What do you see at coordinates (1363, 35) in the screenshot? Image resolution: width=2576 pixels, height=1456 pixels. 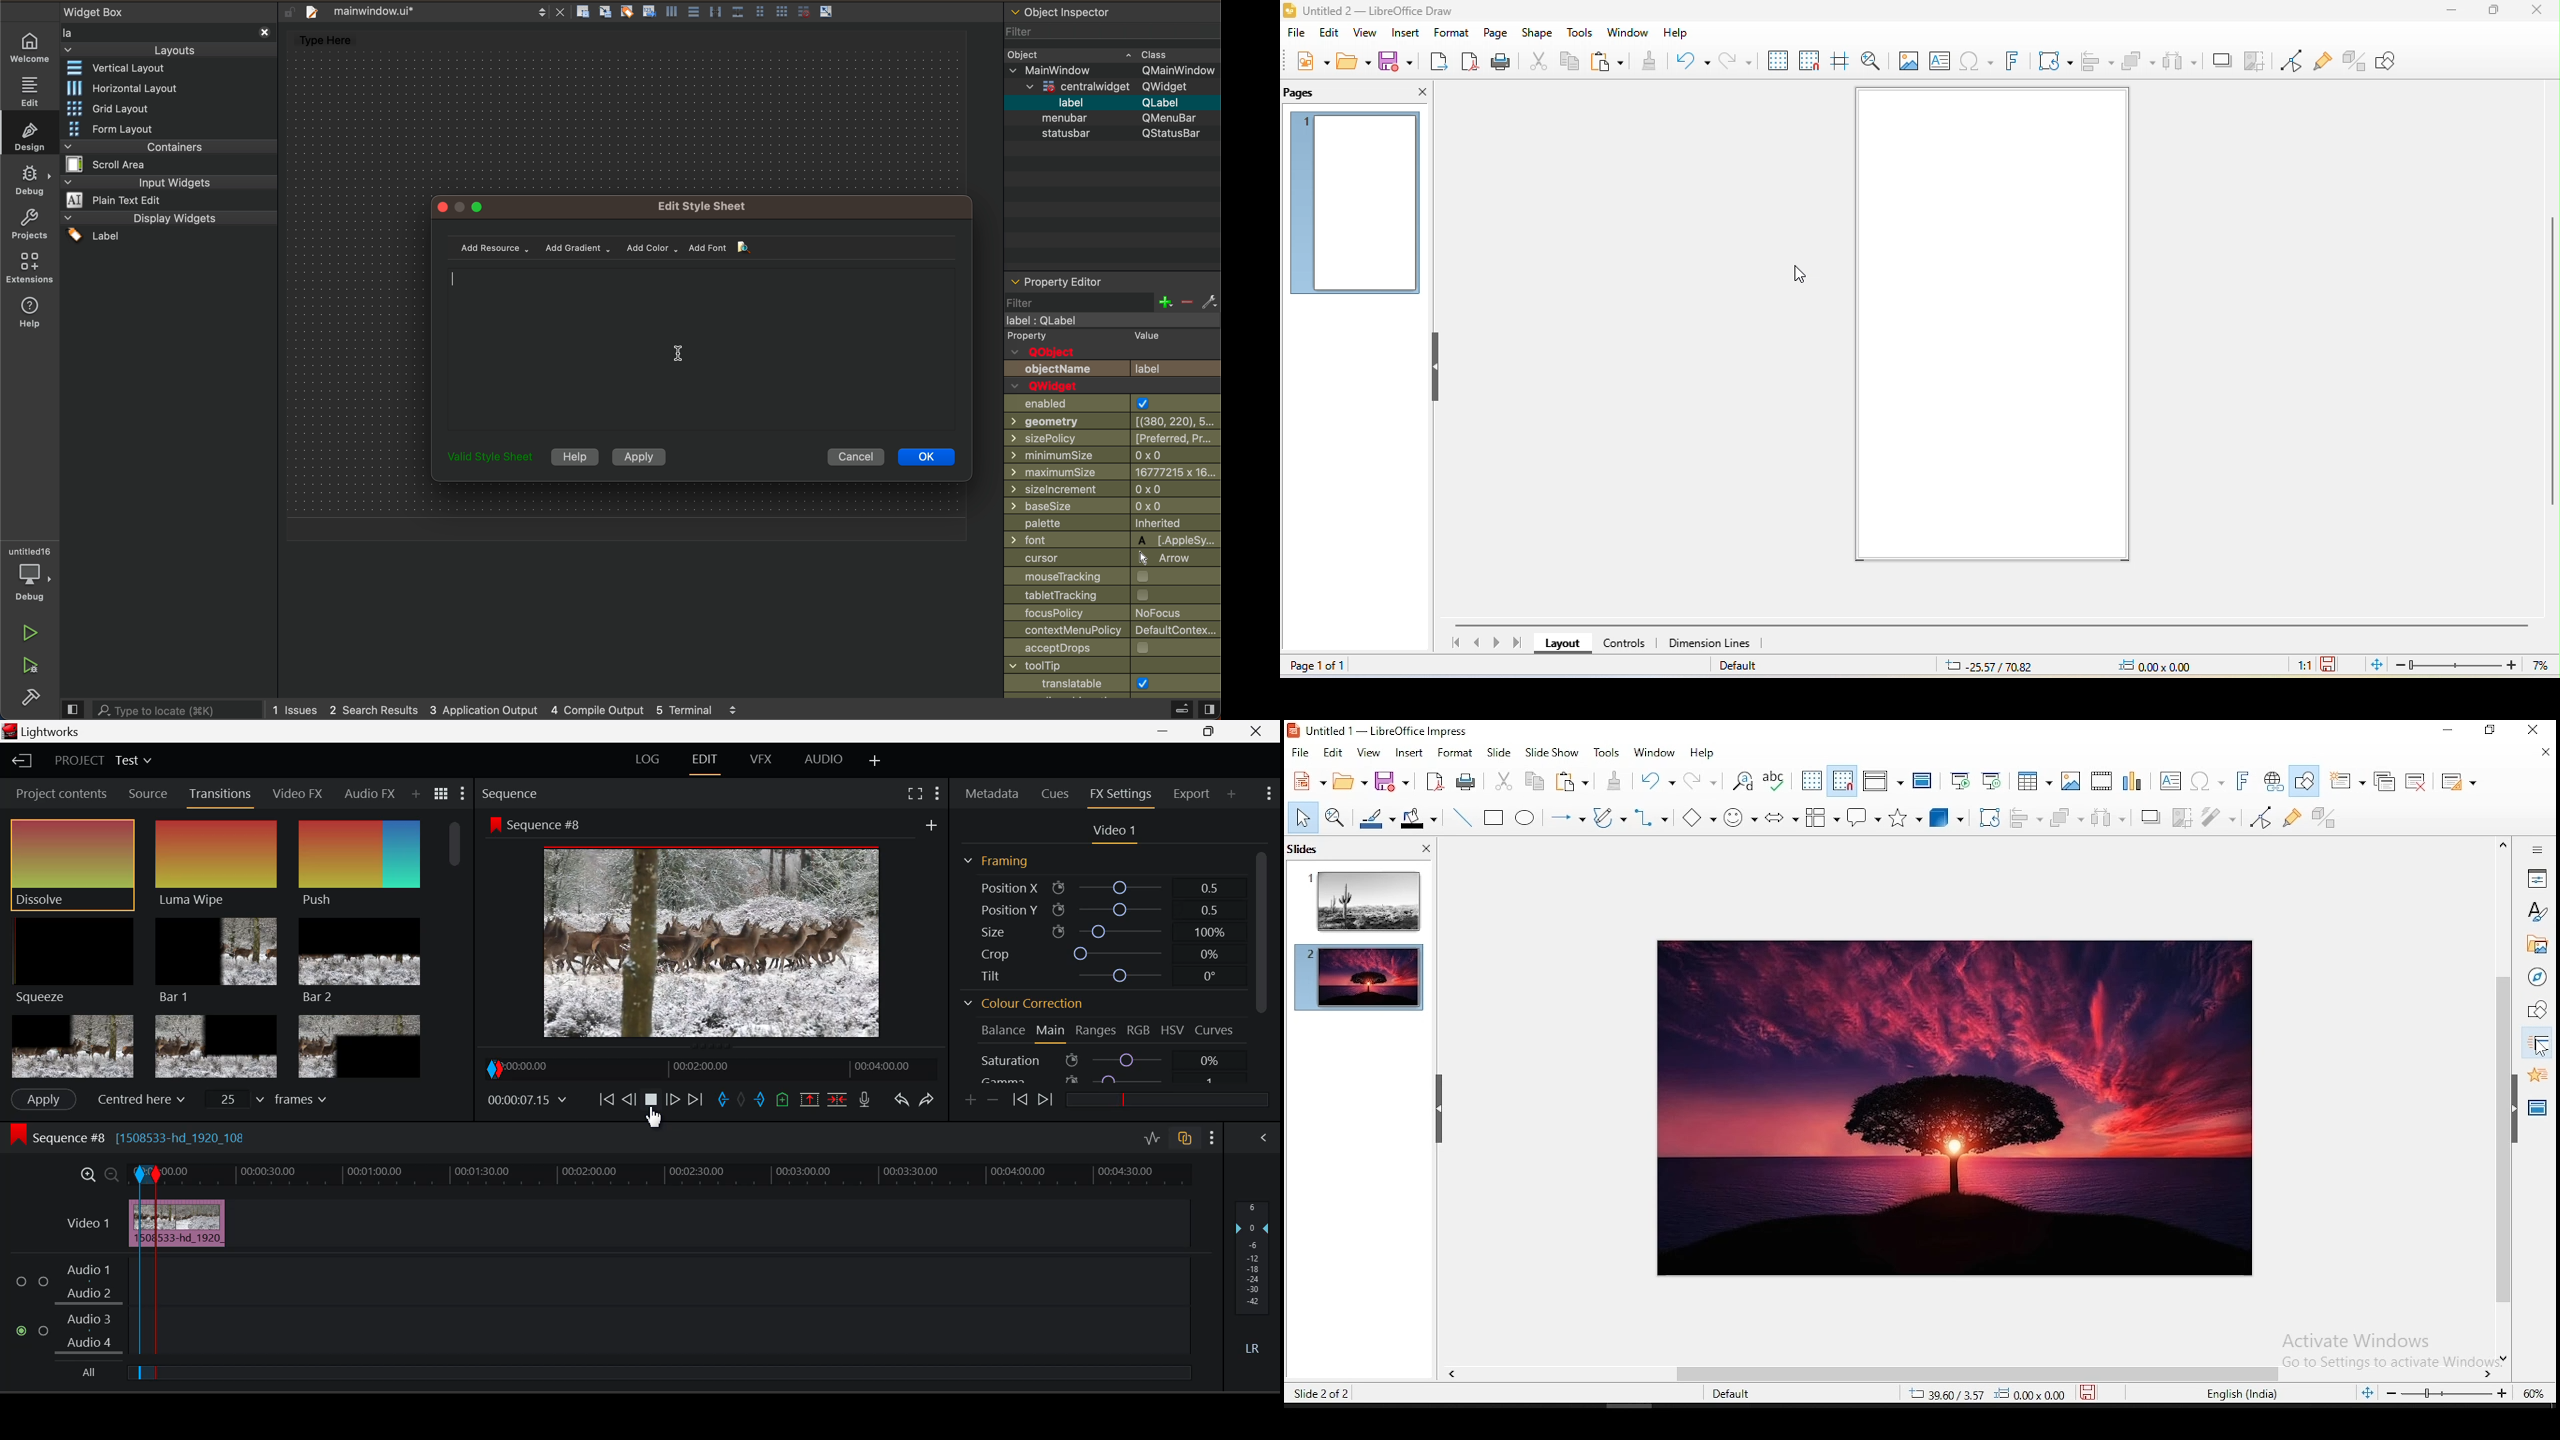 I see `view` at bounding box center [1363, 35].